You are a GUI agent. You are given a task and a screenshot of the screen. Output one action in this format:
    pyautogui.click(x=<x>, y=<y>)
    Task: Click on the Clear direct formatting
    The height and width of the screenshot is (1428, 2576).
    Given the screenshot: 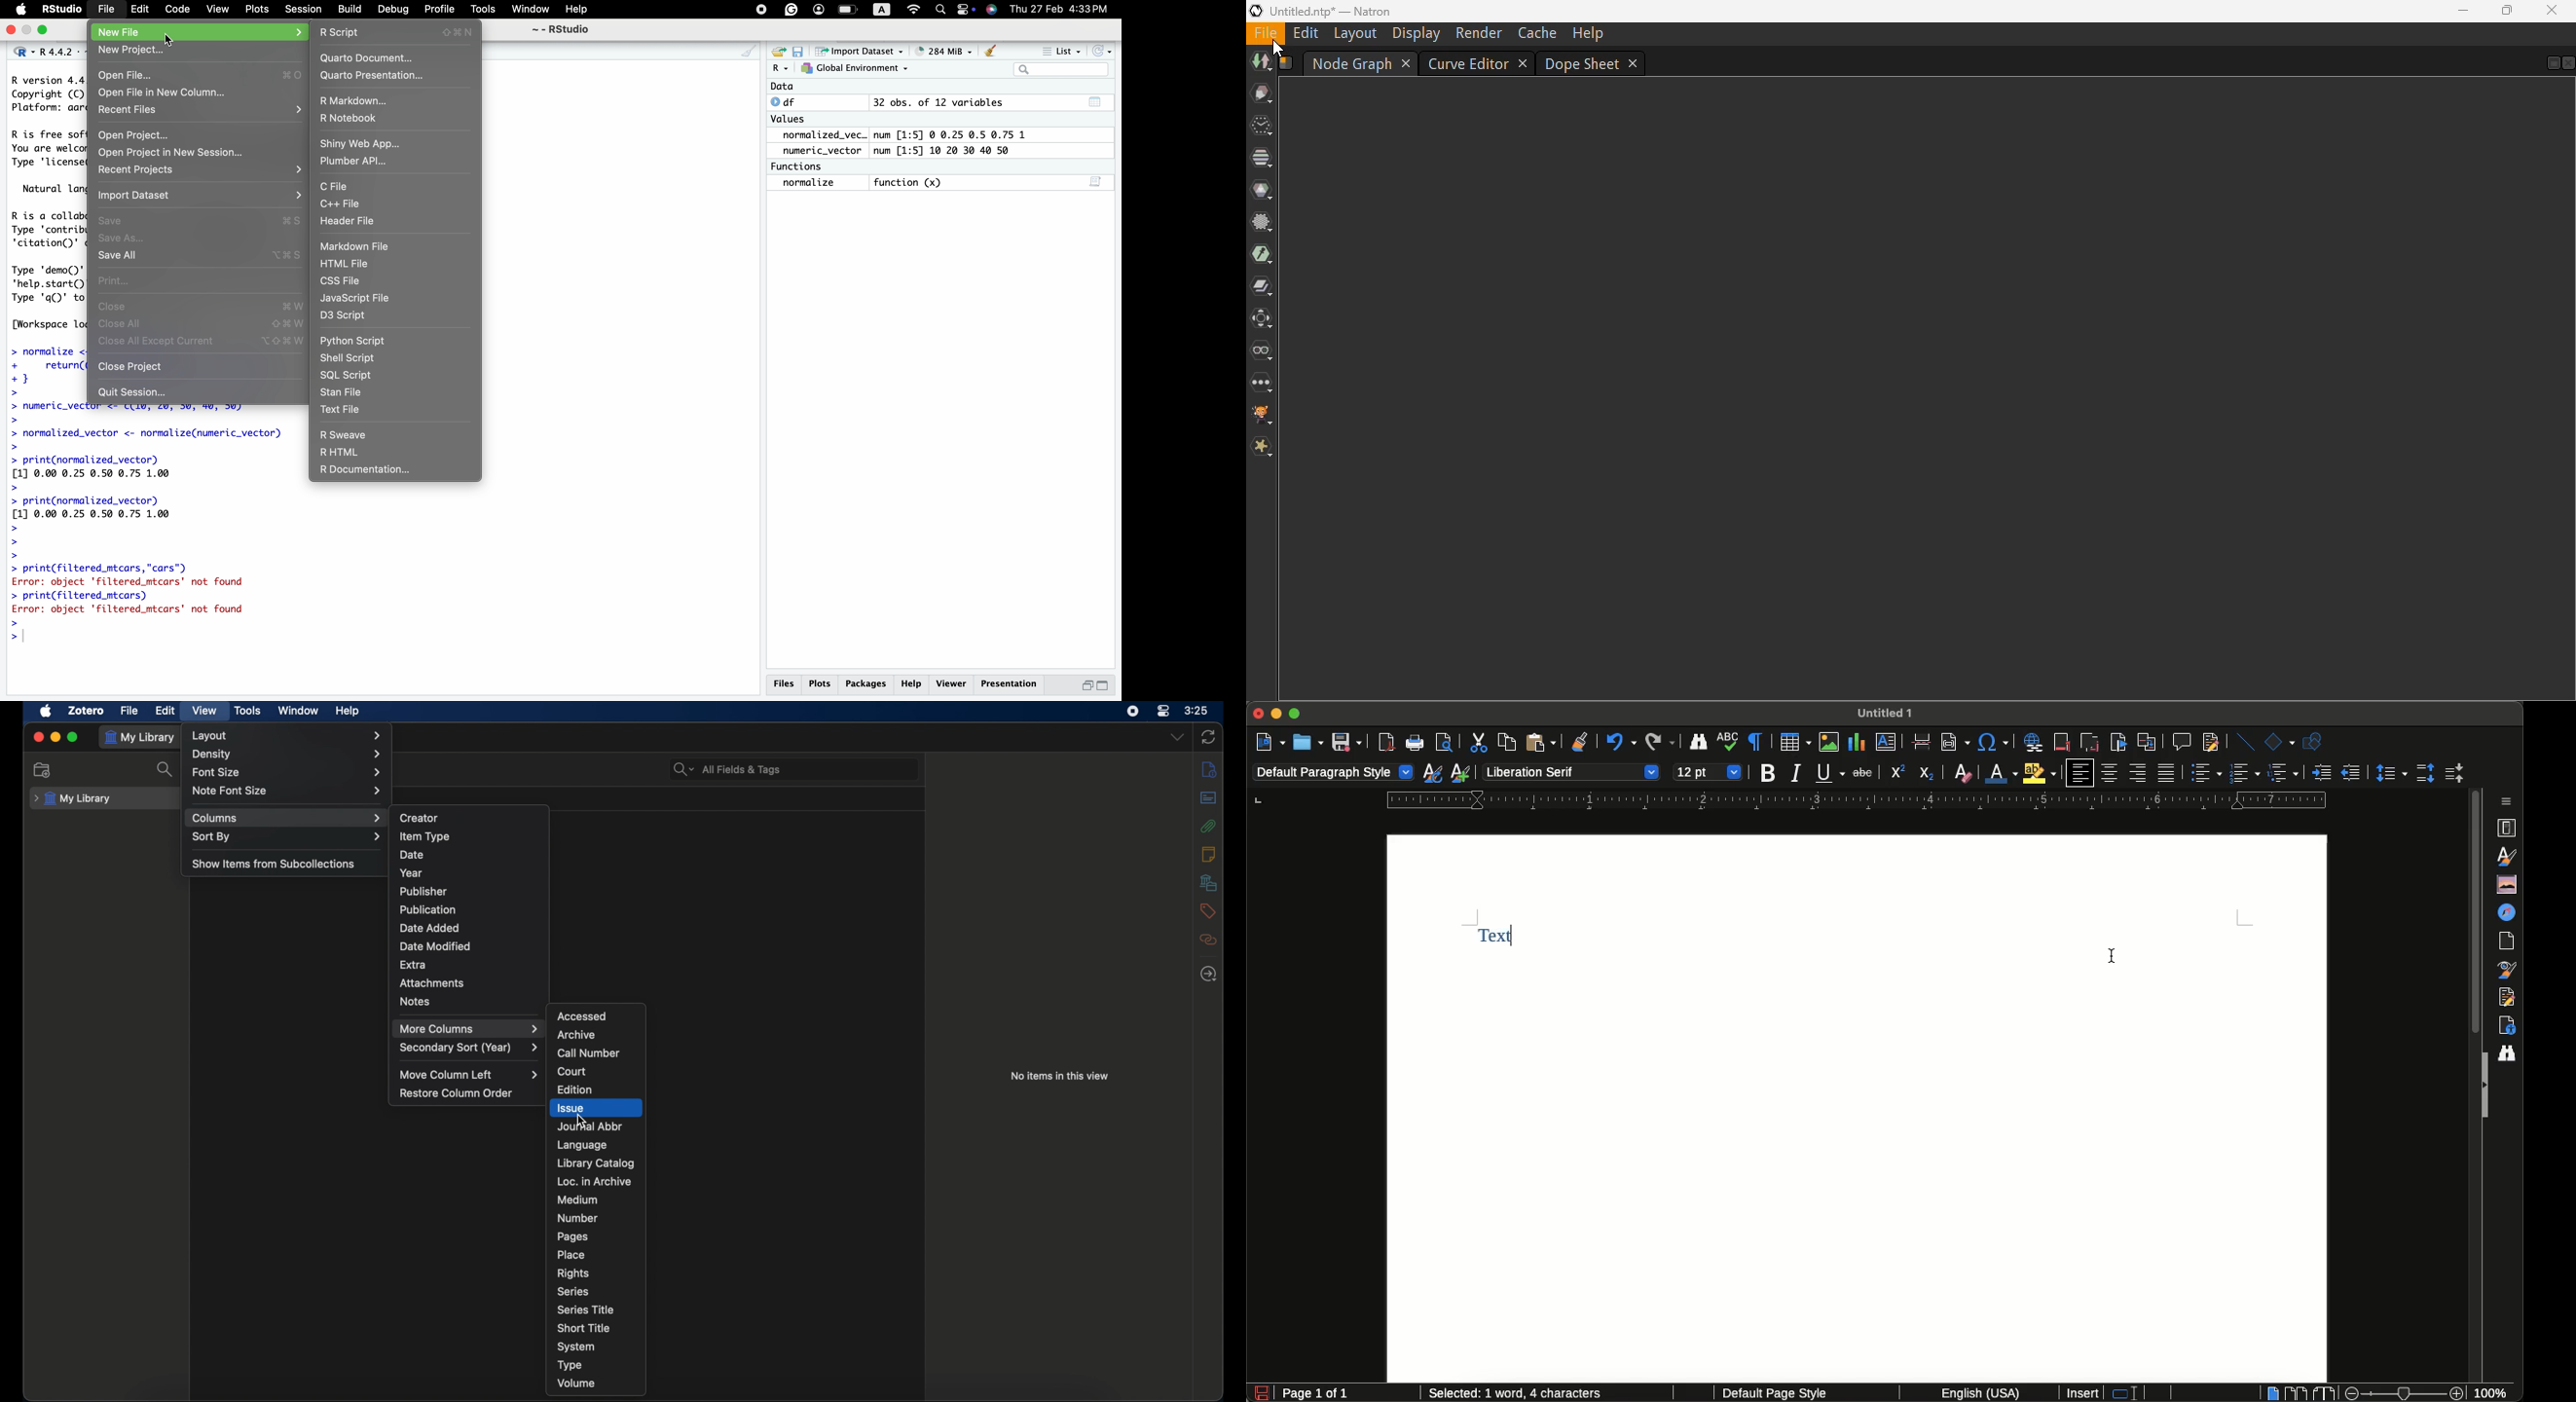 What is the action you would take?
    pyautogui.click(x=1963, y=773)
    